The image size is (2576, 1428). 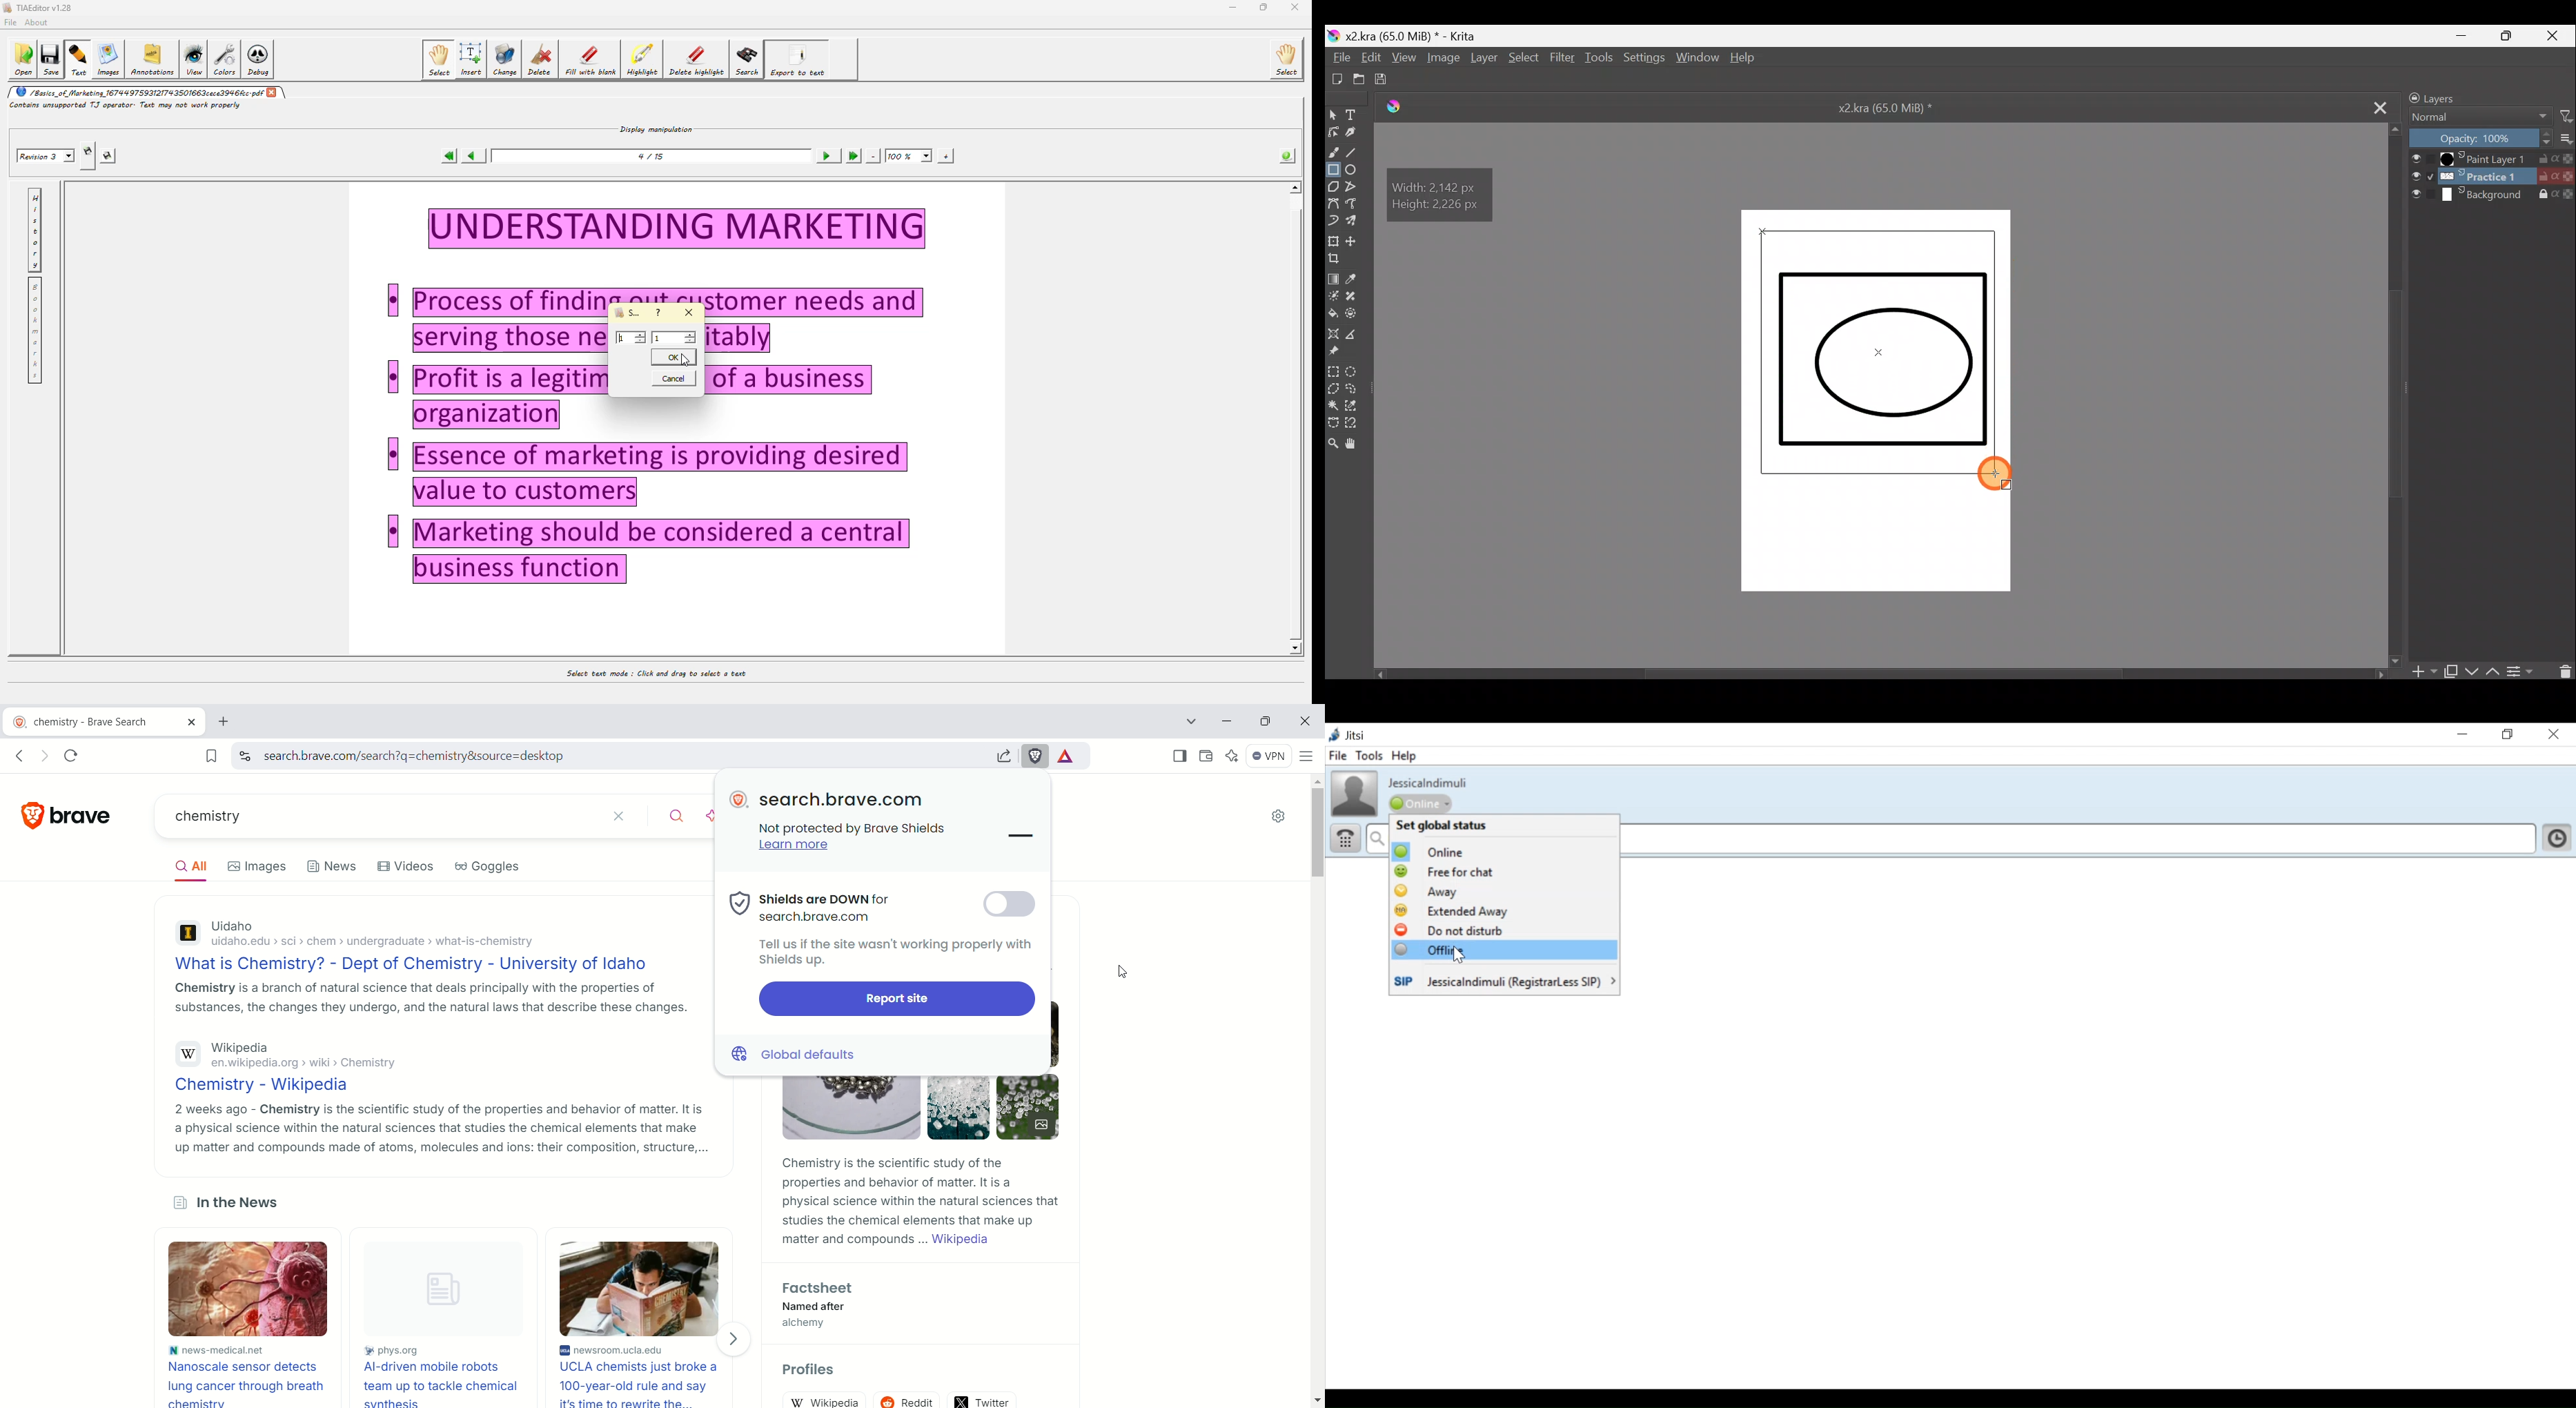 I want to click on Chemistry - Wikipedia, so click(x=436, y=1087).